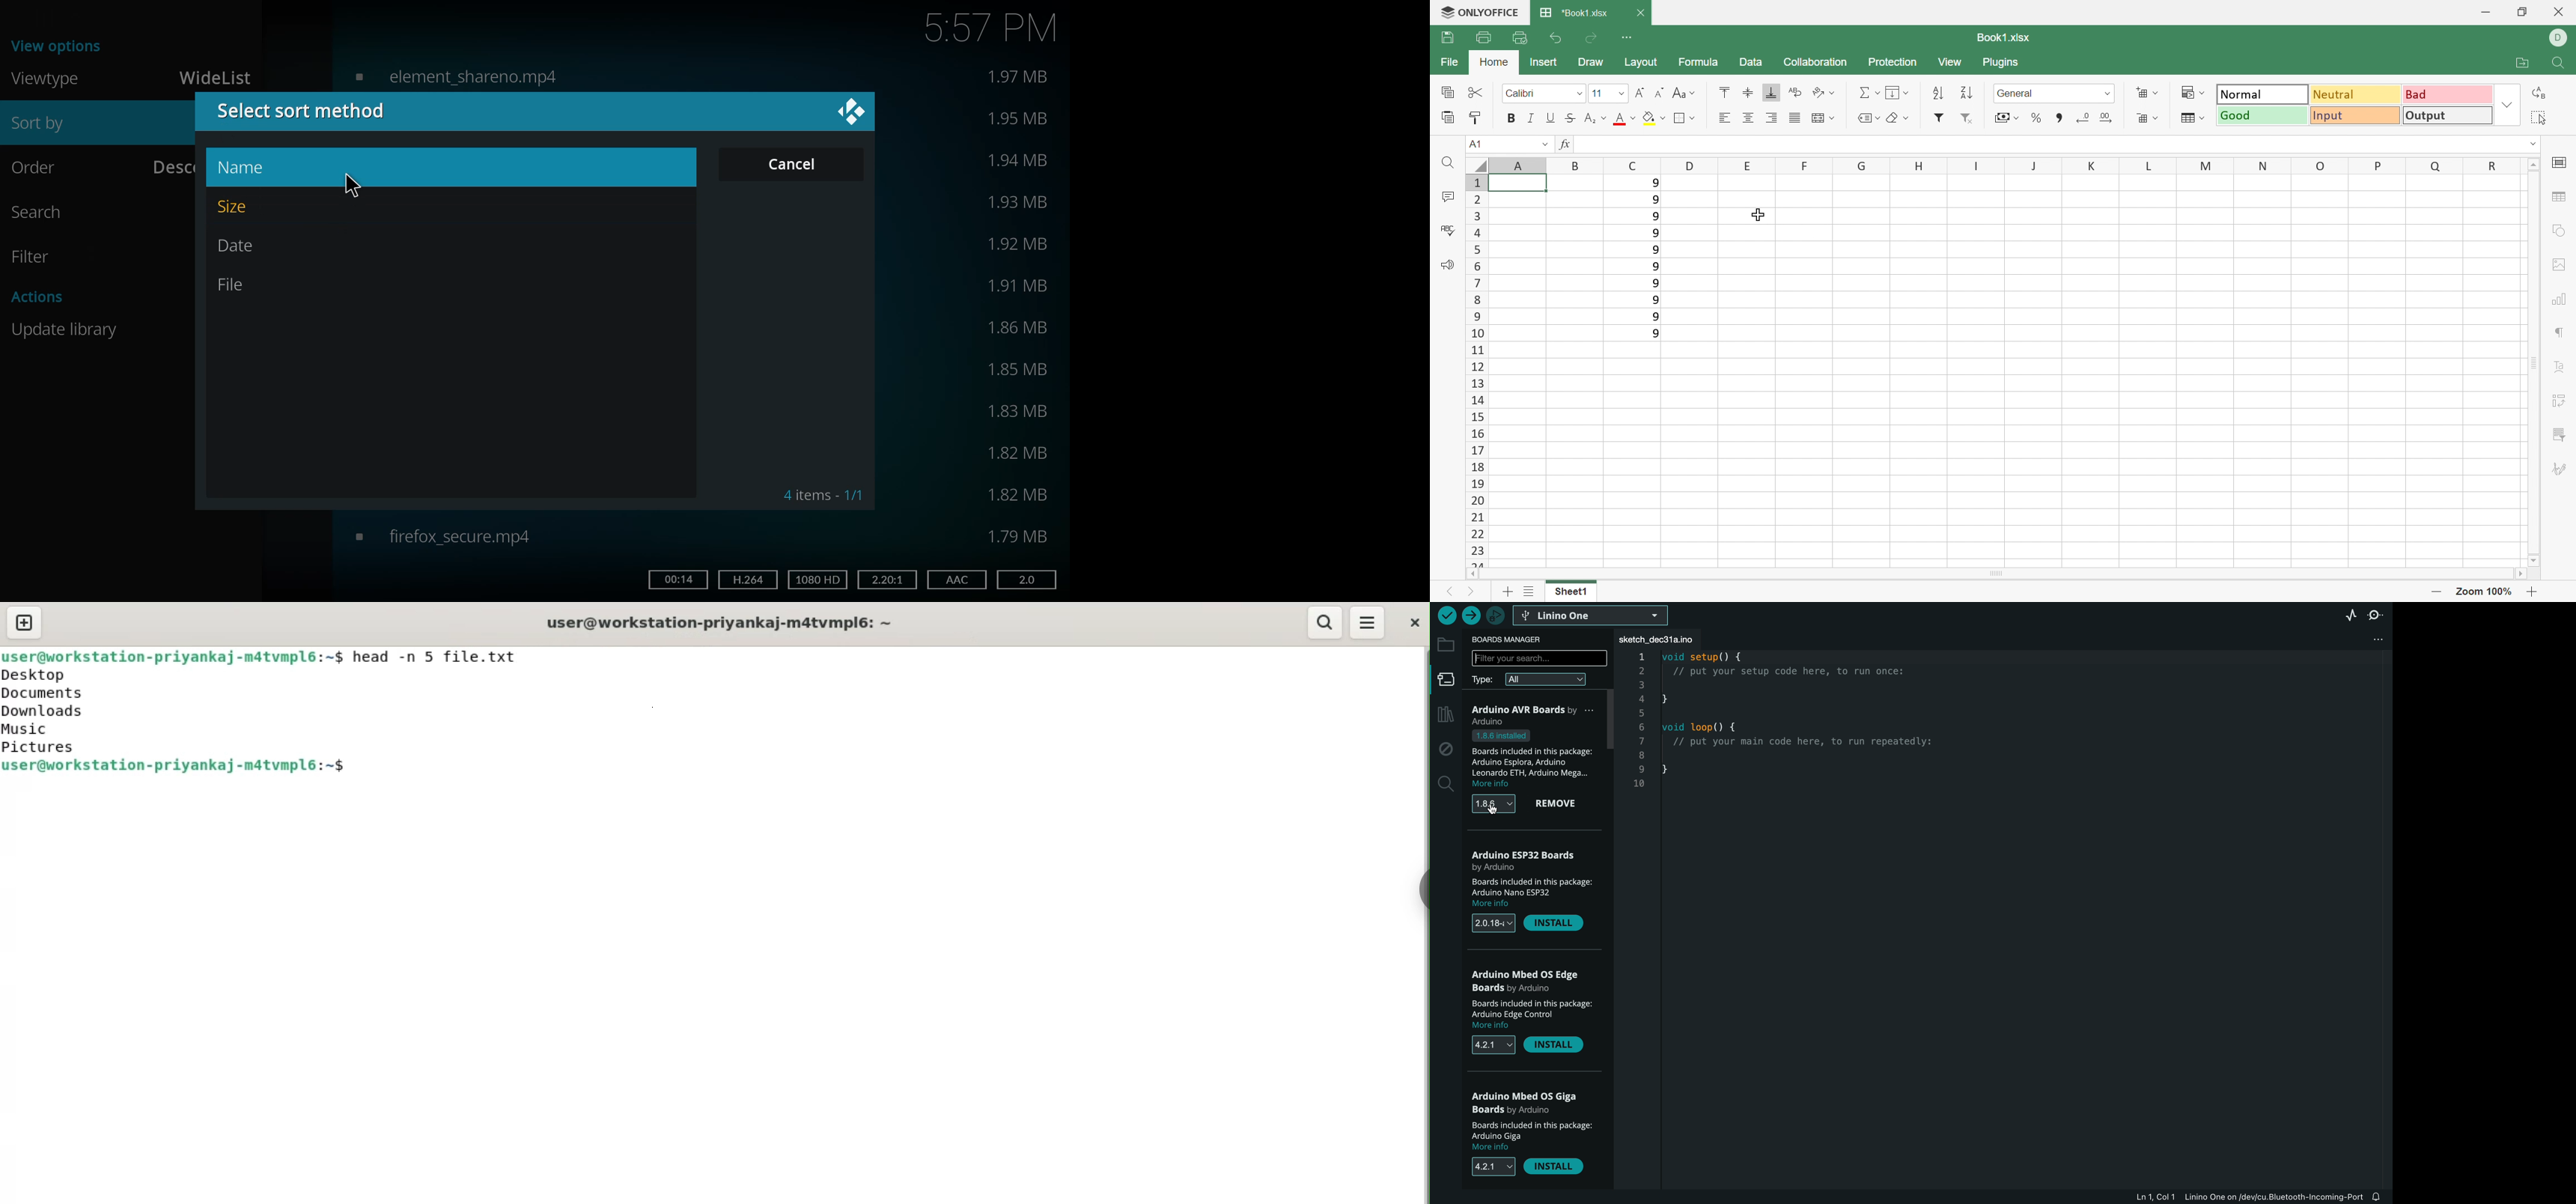  What do you see at coordinates (2561, 300) in the screenshot?
I see `Charts settings` at bounding box center [2561, 300].